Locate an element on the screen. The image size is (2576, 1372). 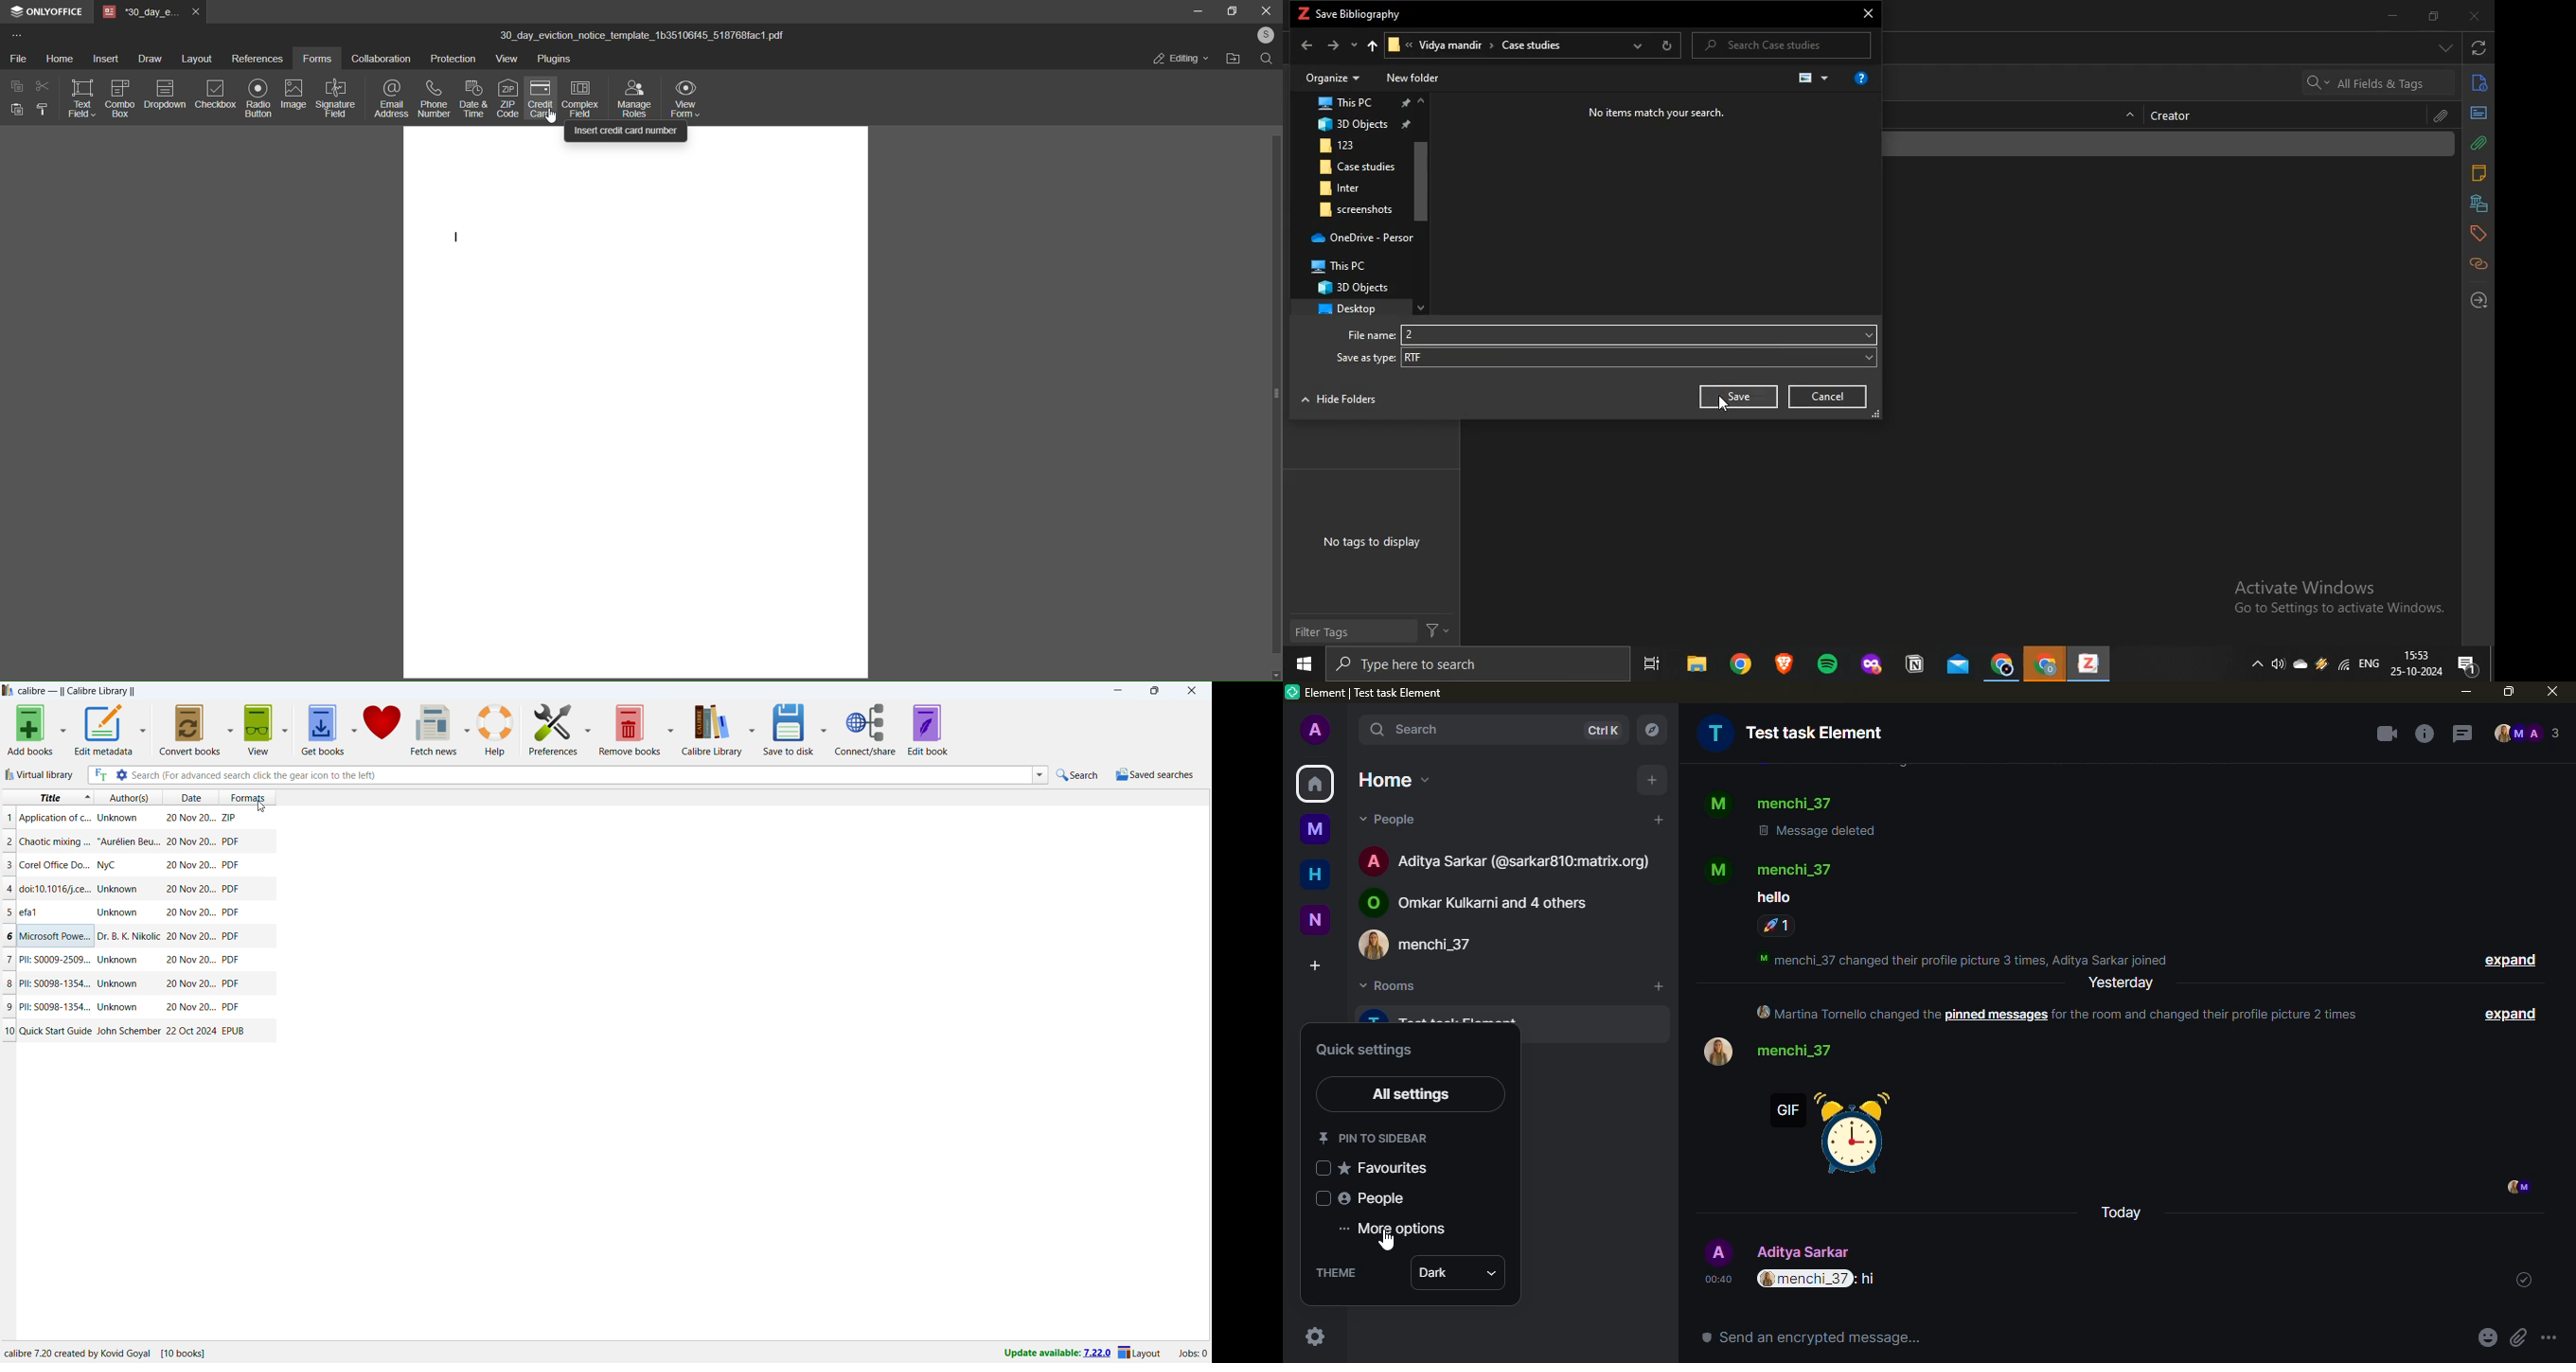
ZIP is located at coordinates (229, 817).